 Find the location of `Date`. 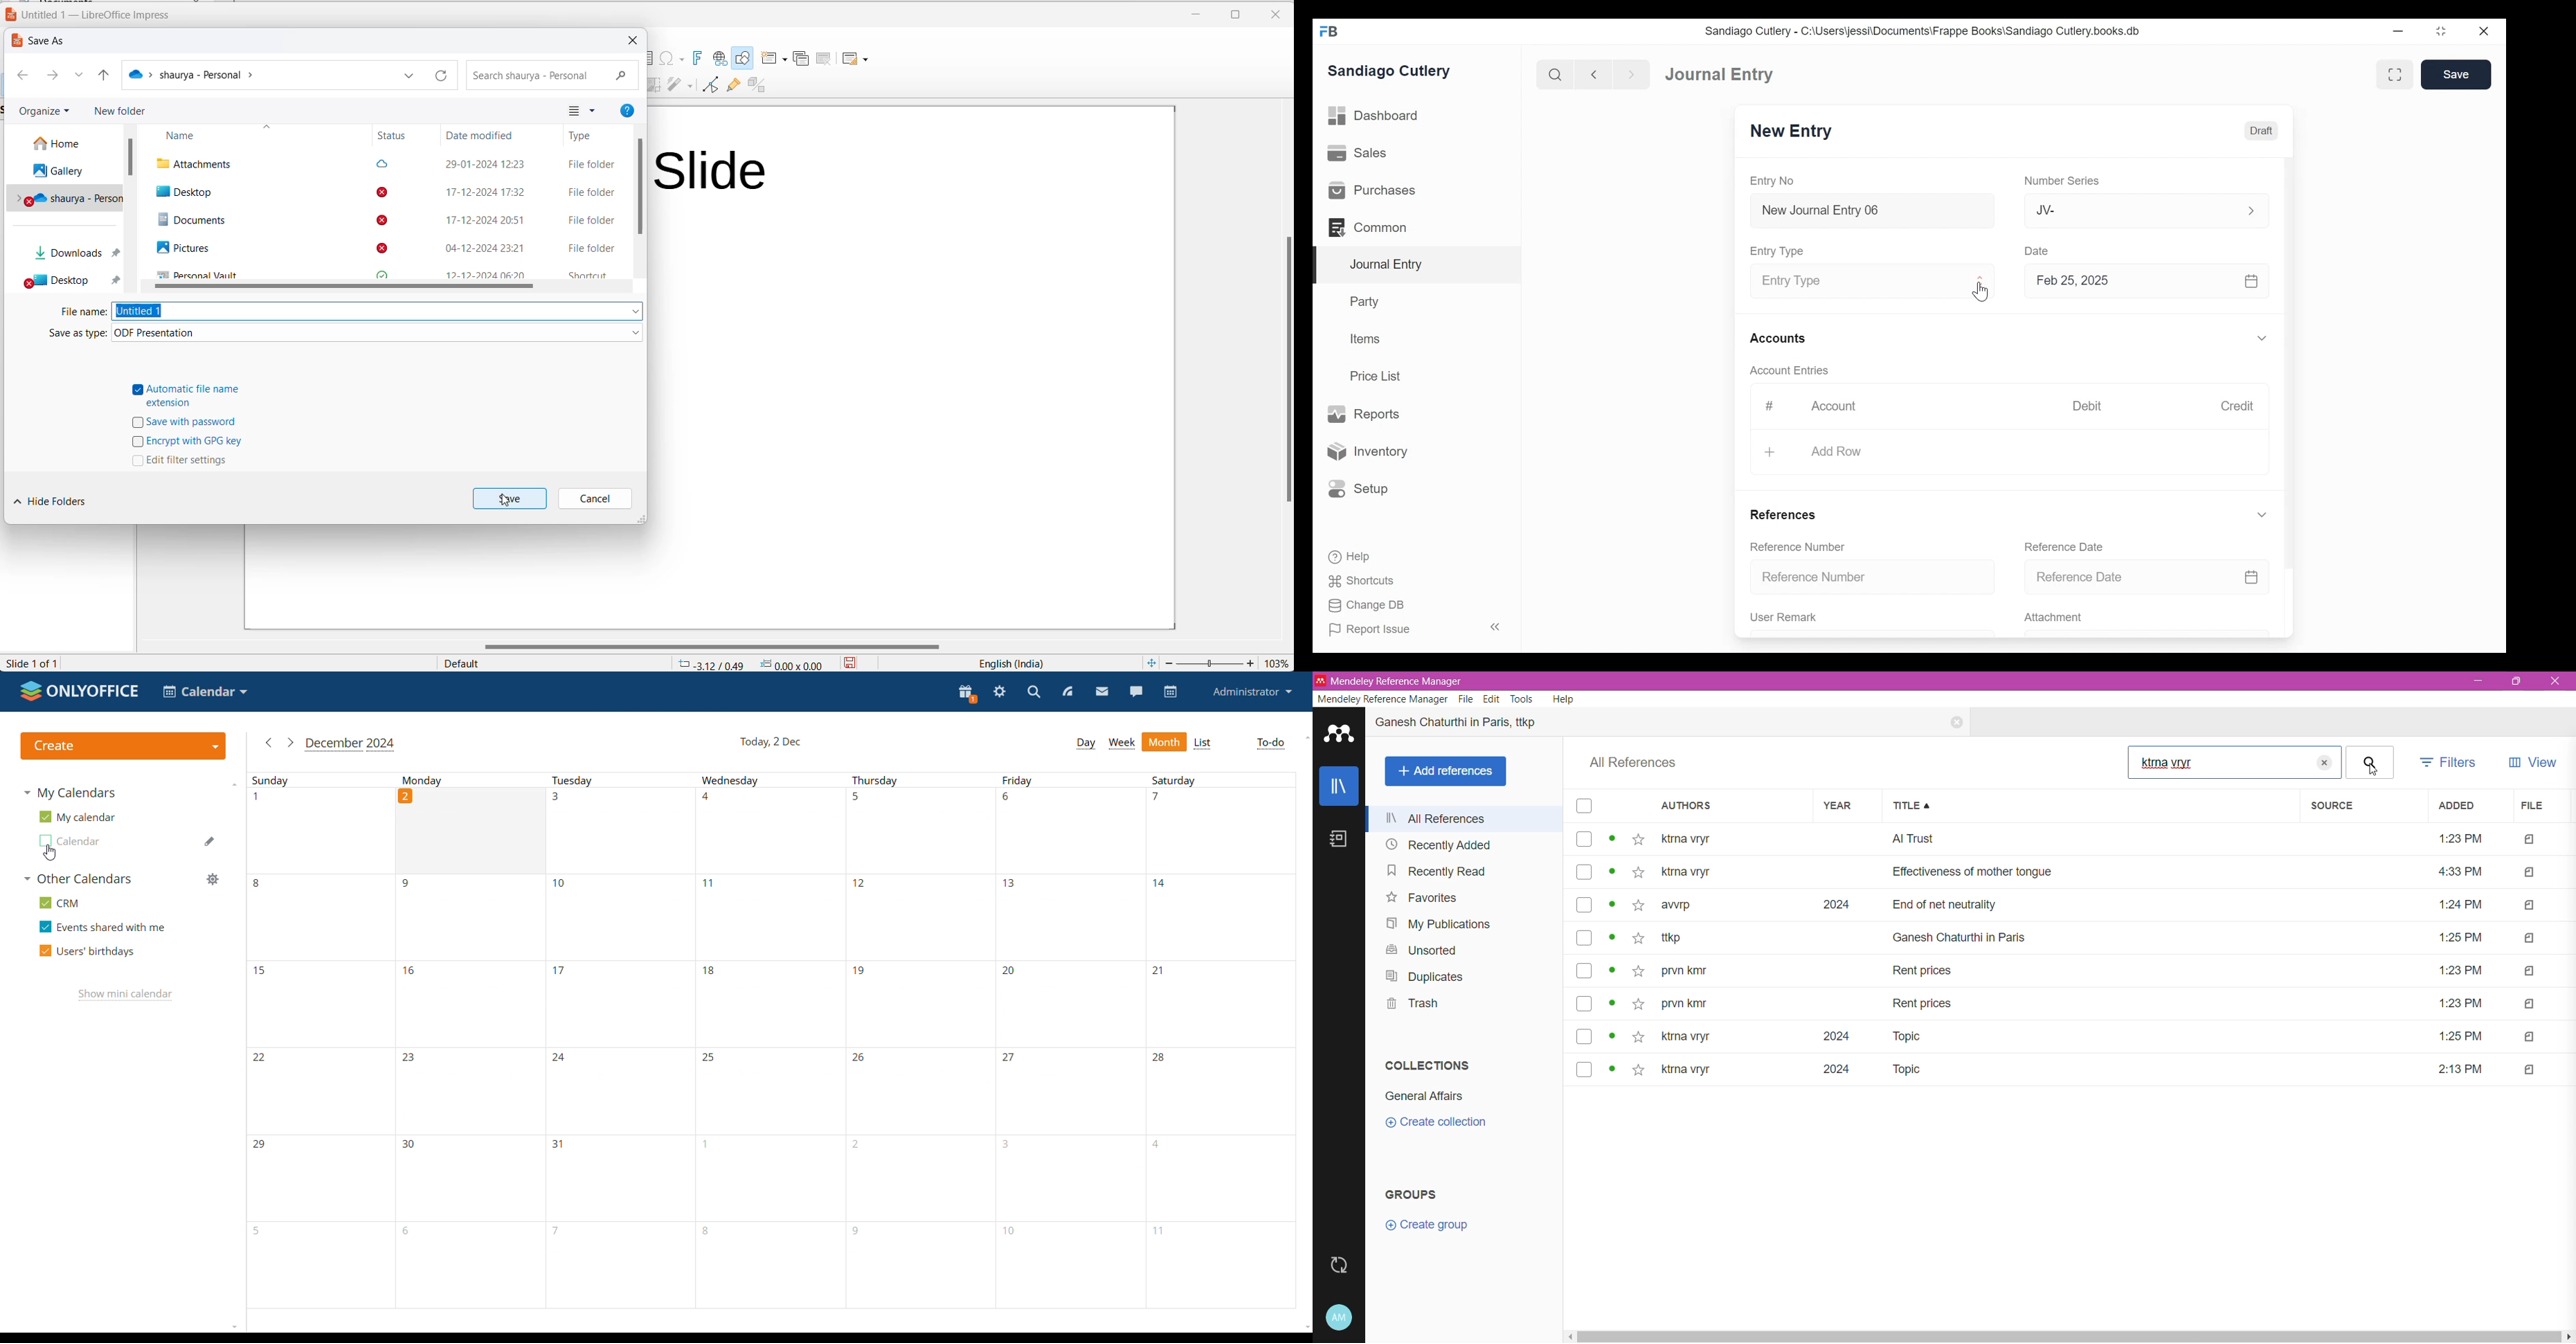

Date is located at coordinates (2038, 250).